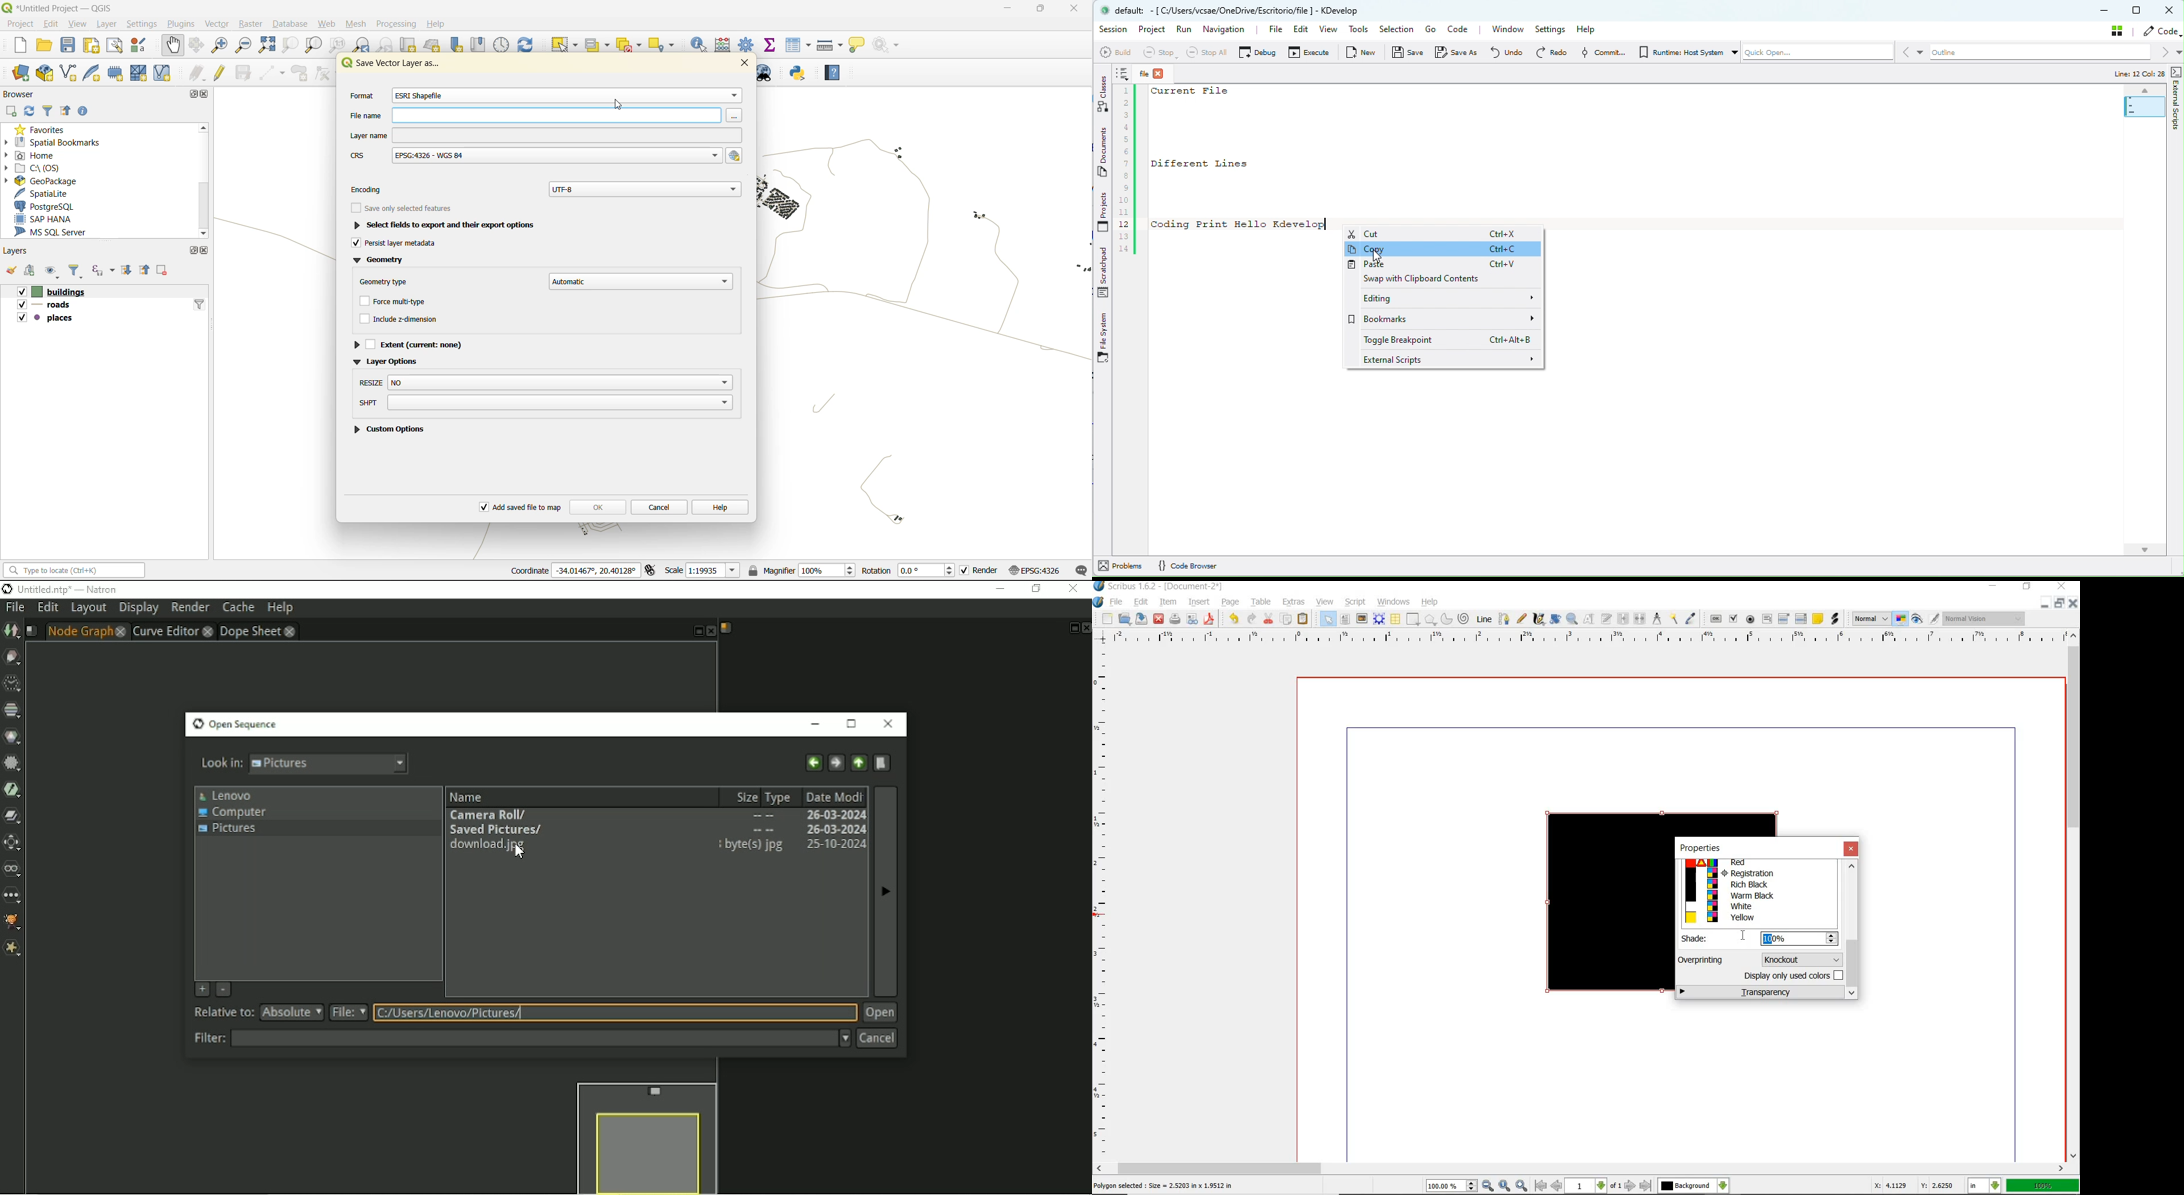  What do you see at coordinates (1107, 619) in the screenshot?
I see `new` at bounding box center [1107, 619].